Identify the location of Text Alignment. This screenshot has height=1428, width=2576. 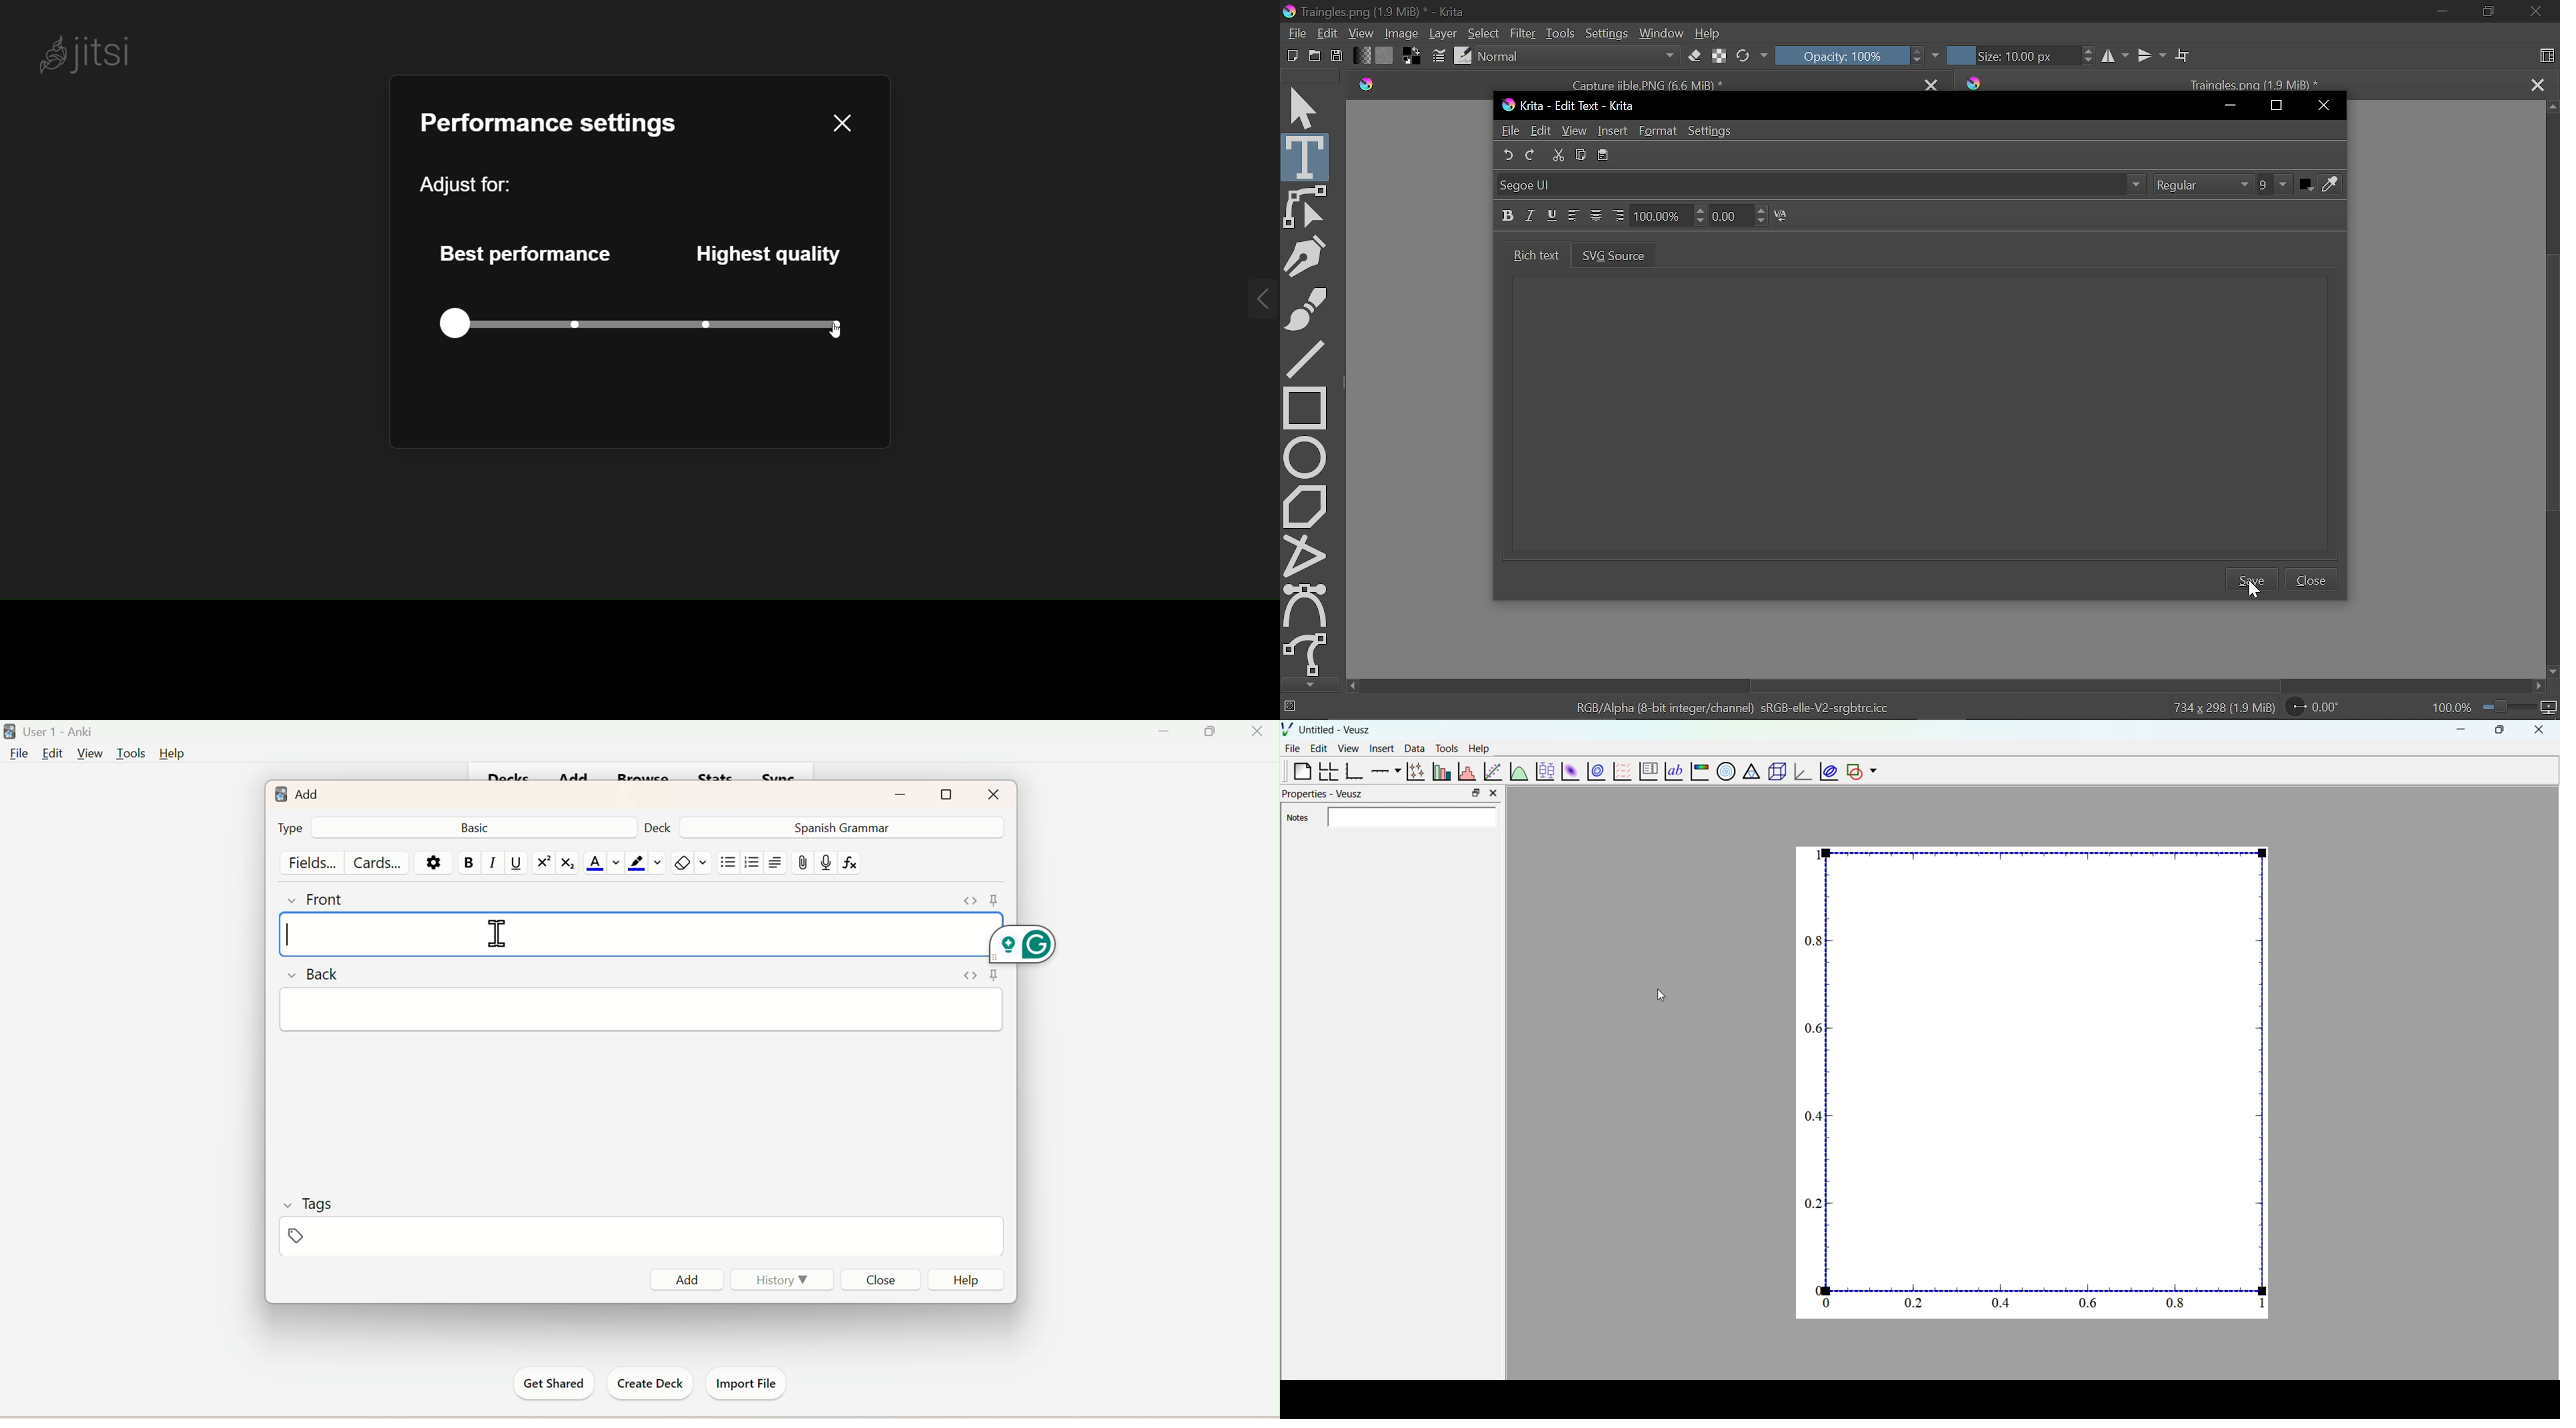
(775, 863).